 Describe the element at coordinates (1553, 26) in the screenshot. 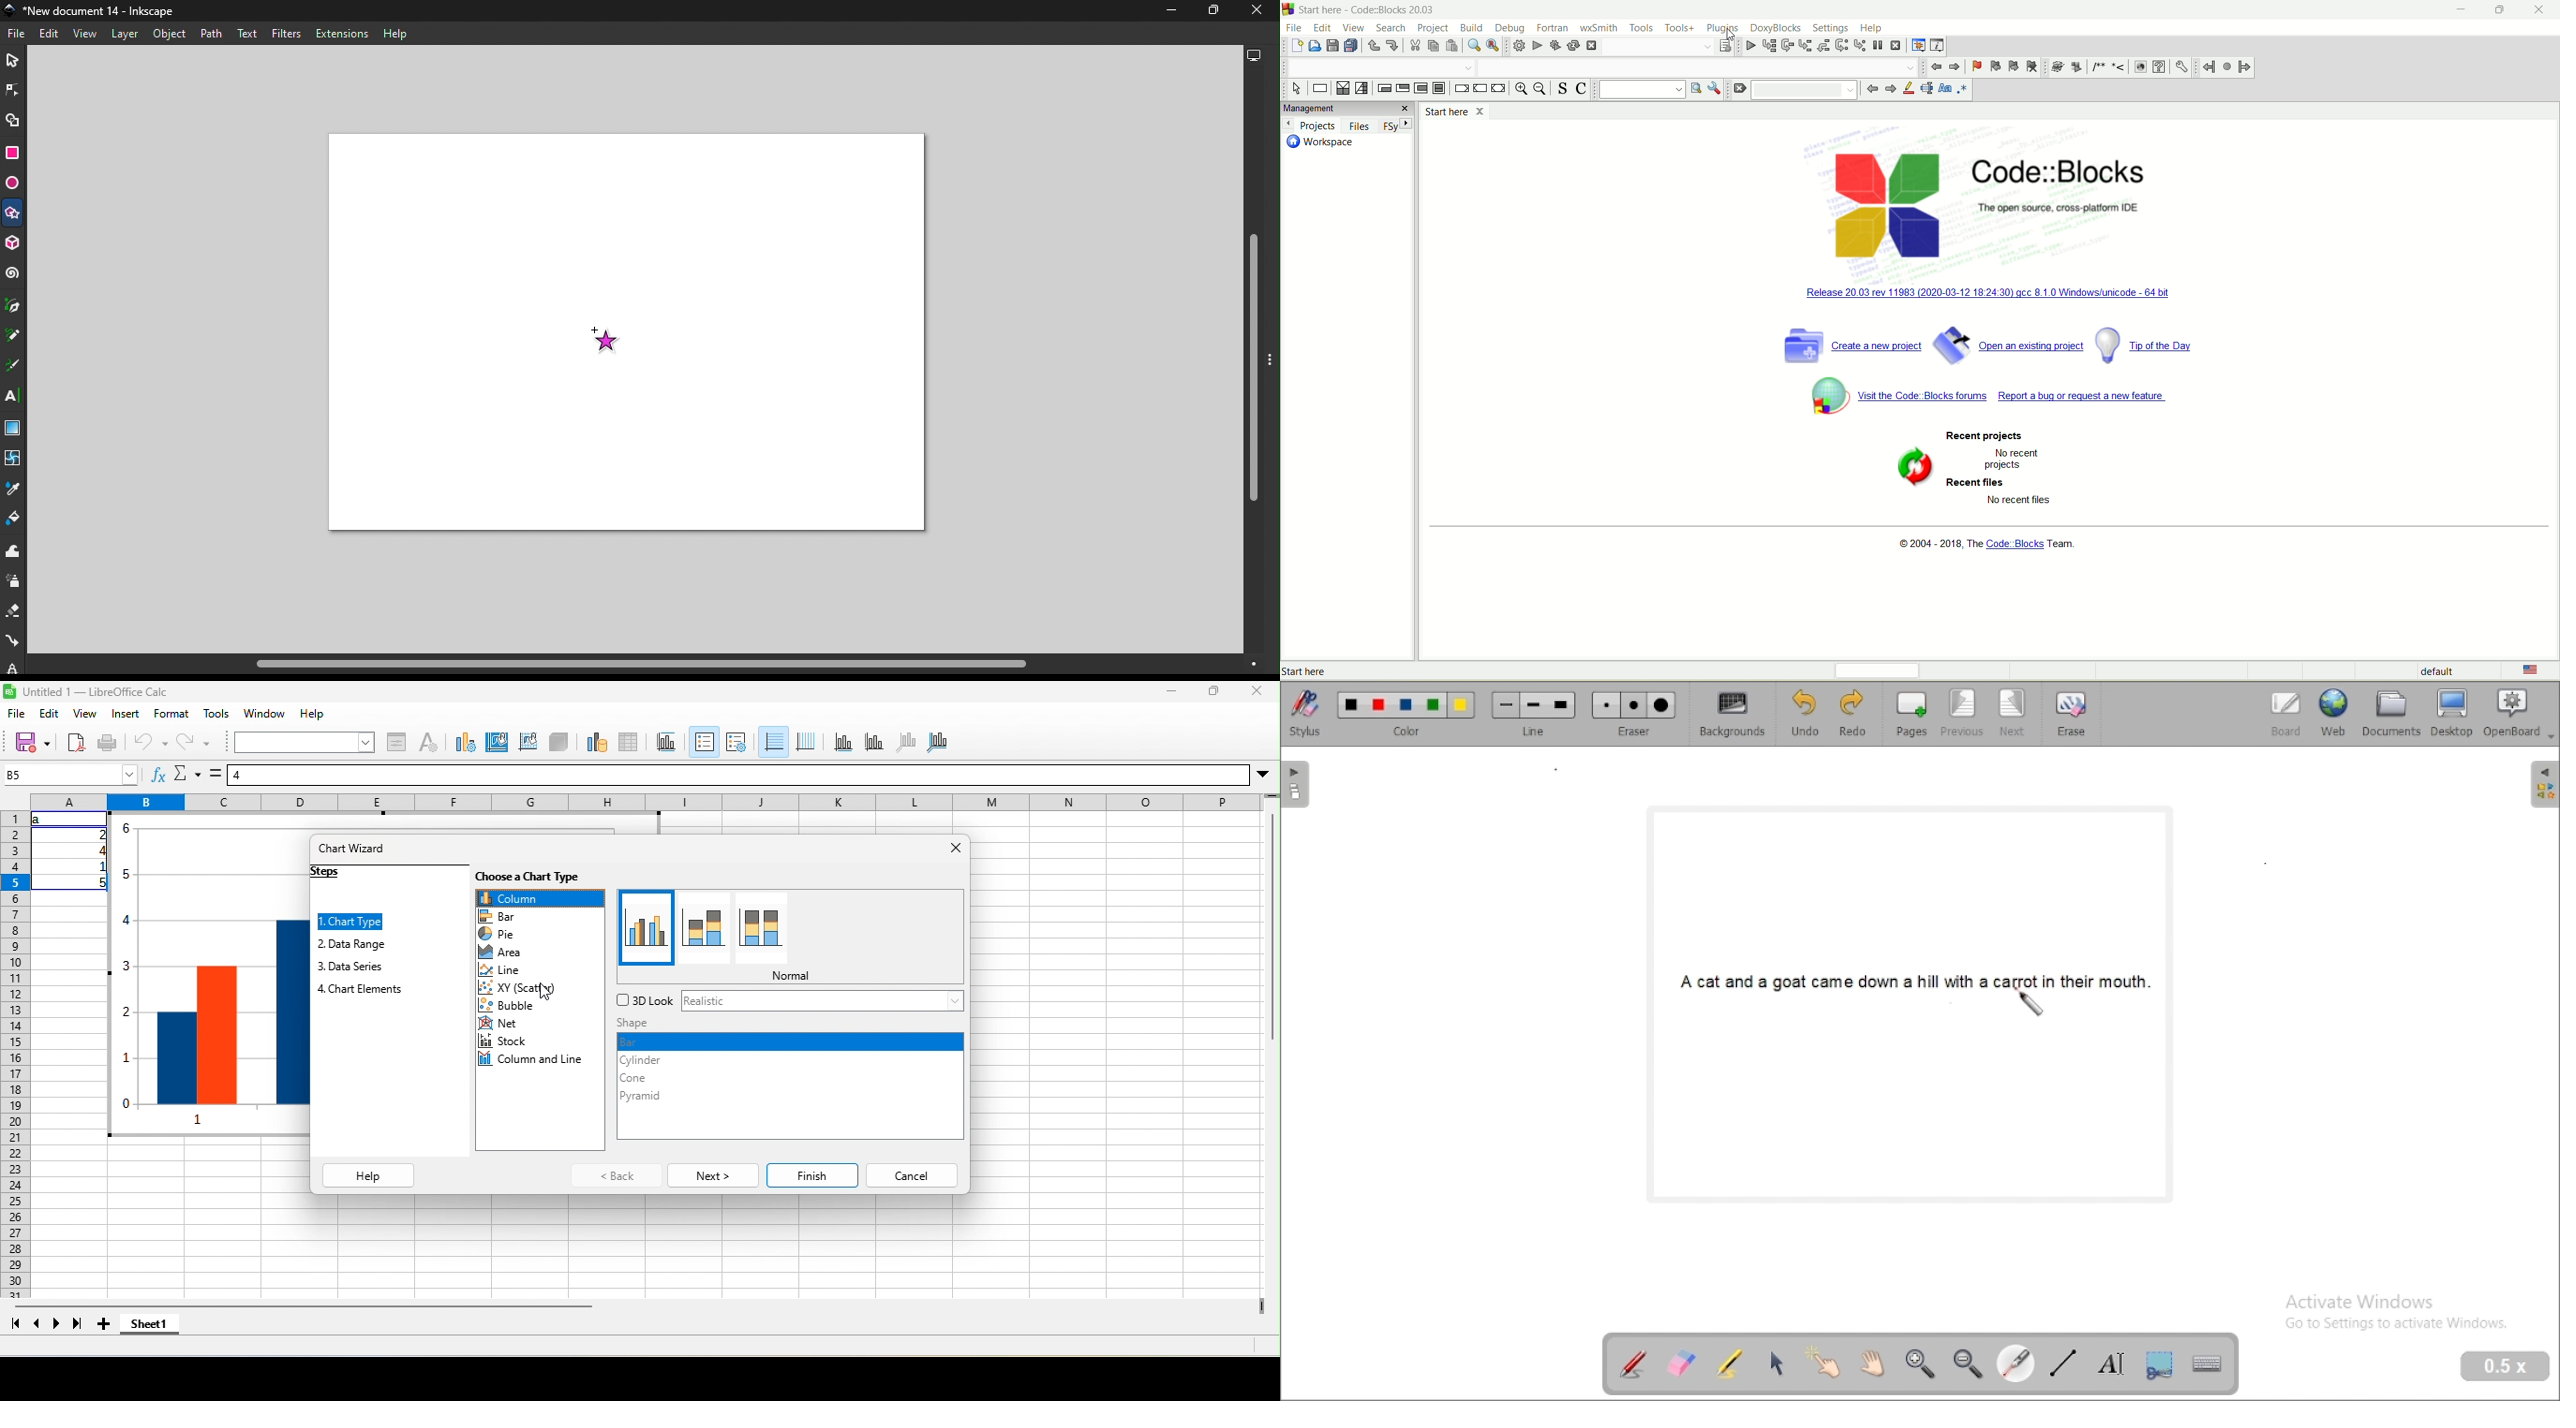

I see `fortan` at that location.